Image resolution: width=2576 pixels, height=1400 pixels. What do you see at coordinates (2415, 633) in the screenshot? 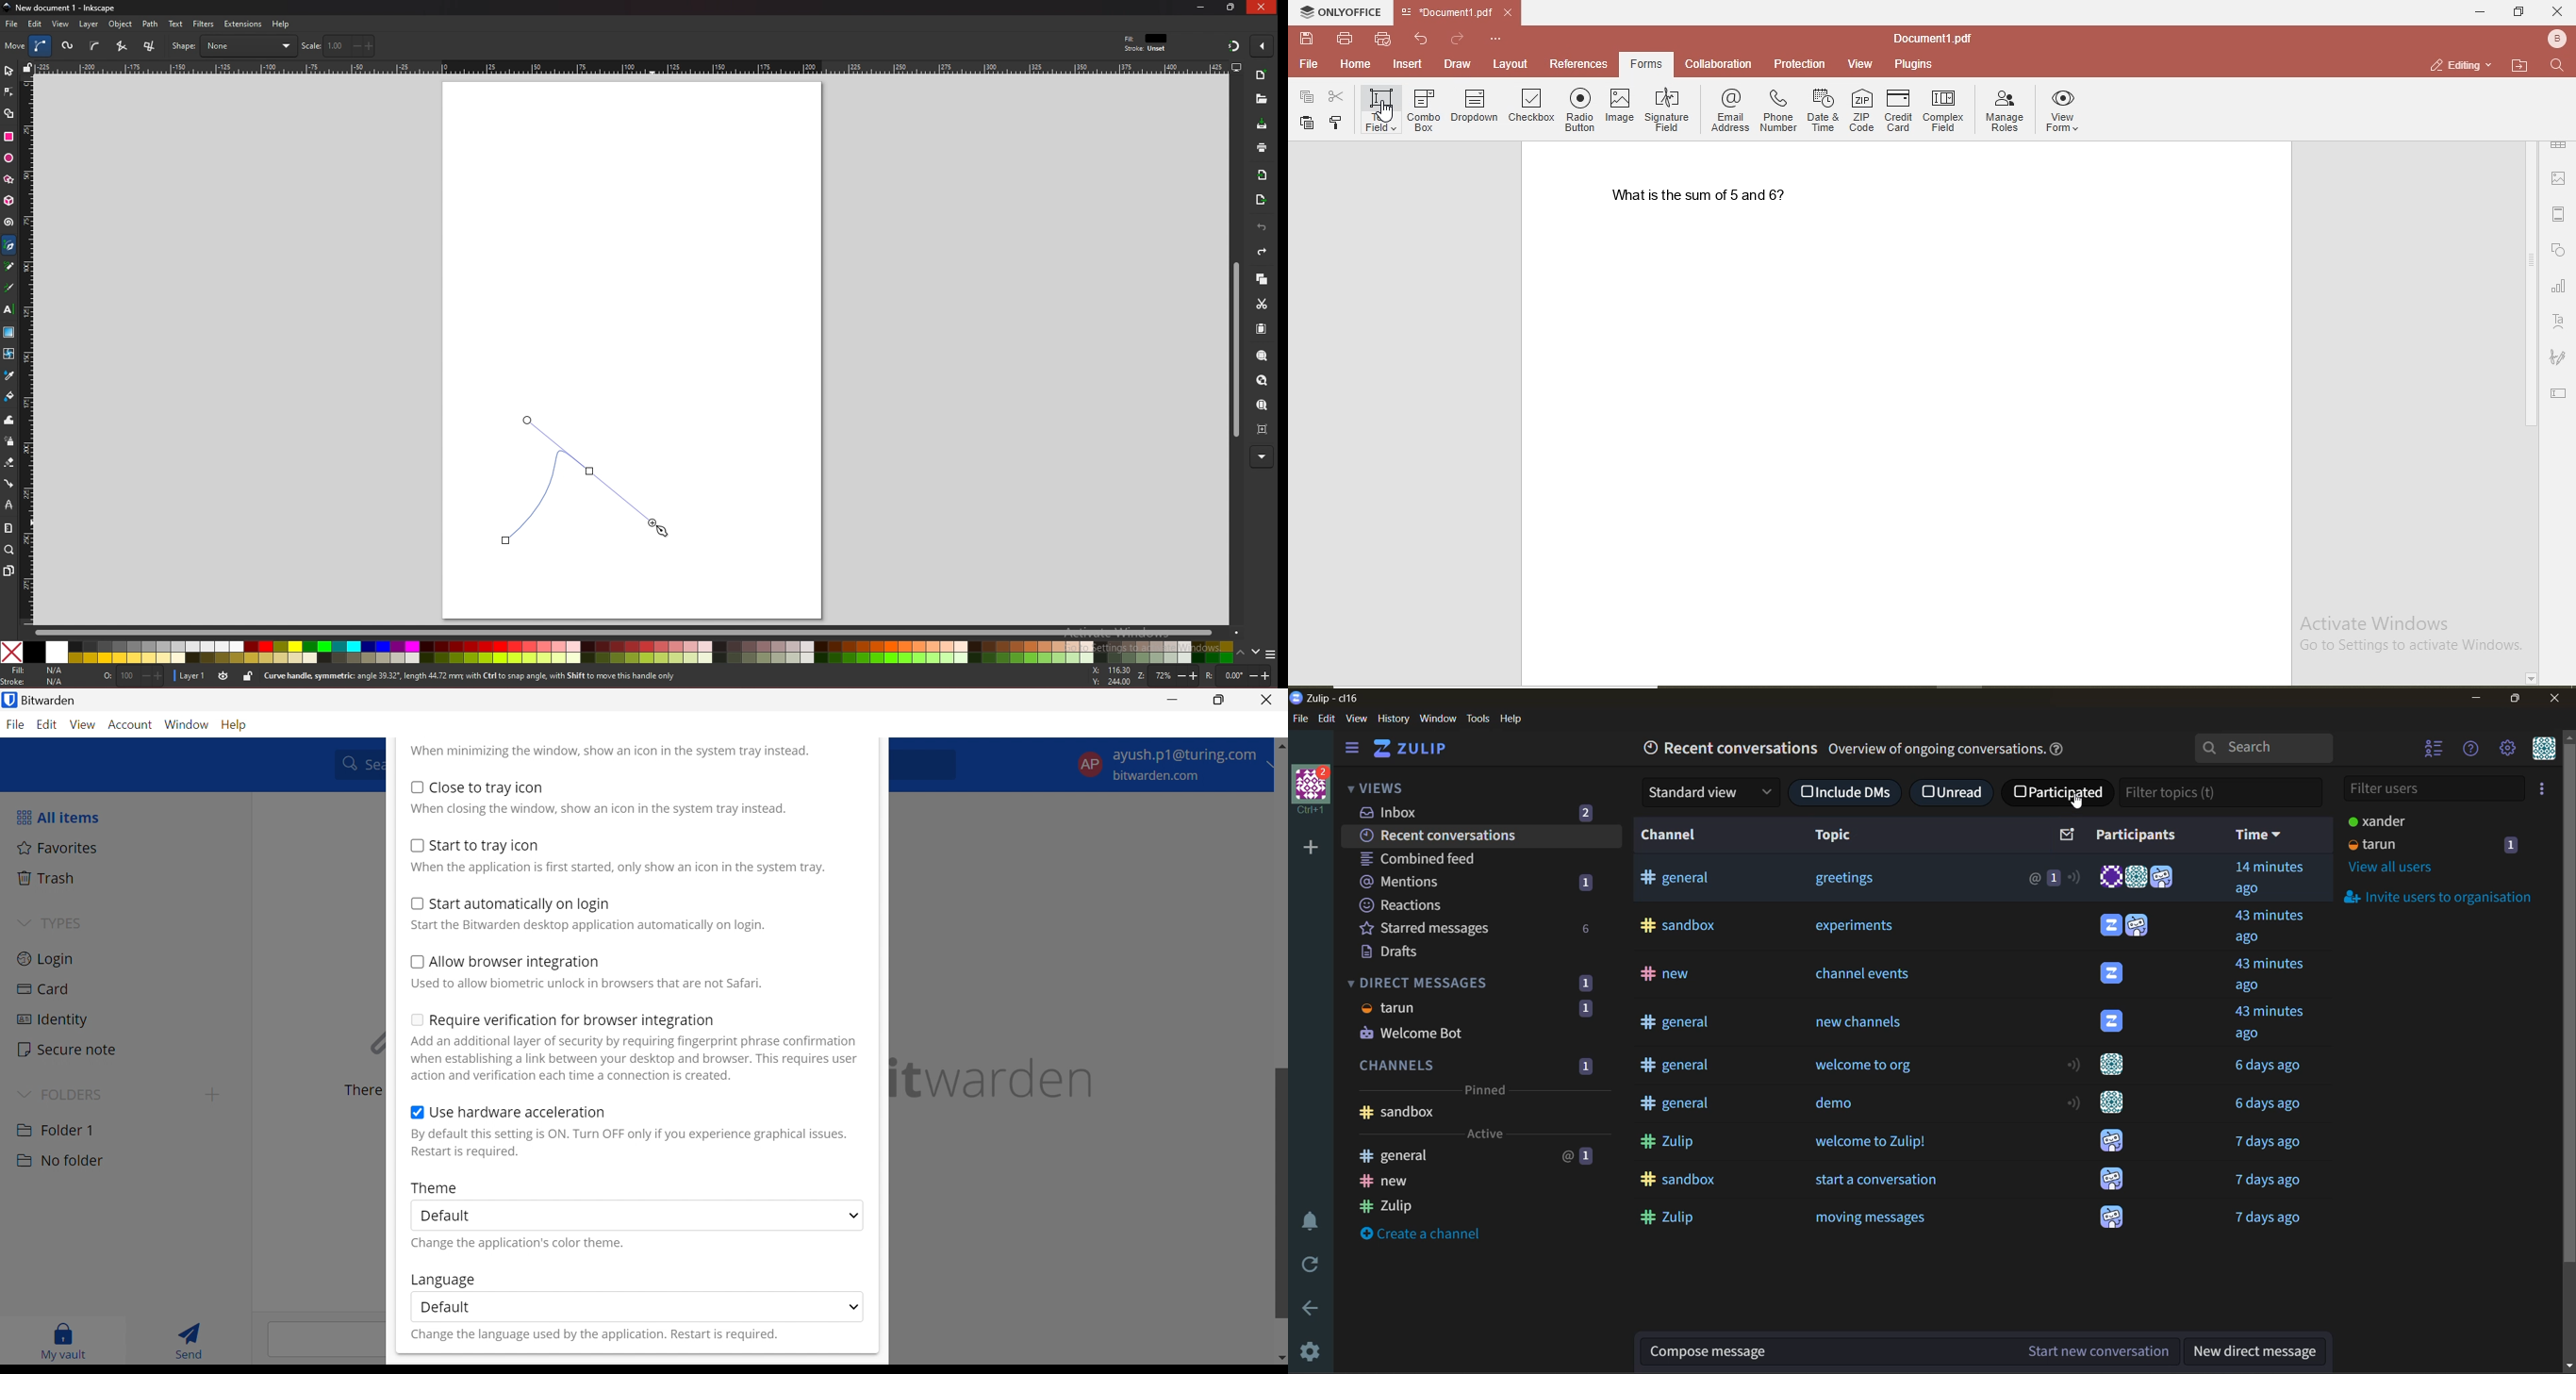
I see `Activate windows` at bounding box center [2415, 633].